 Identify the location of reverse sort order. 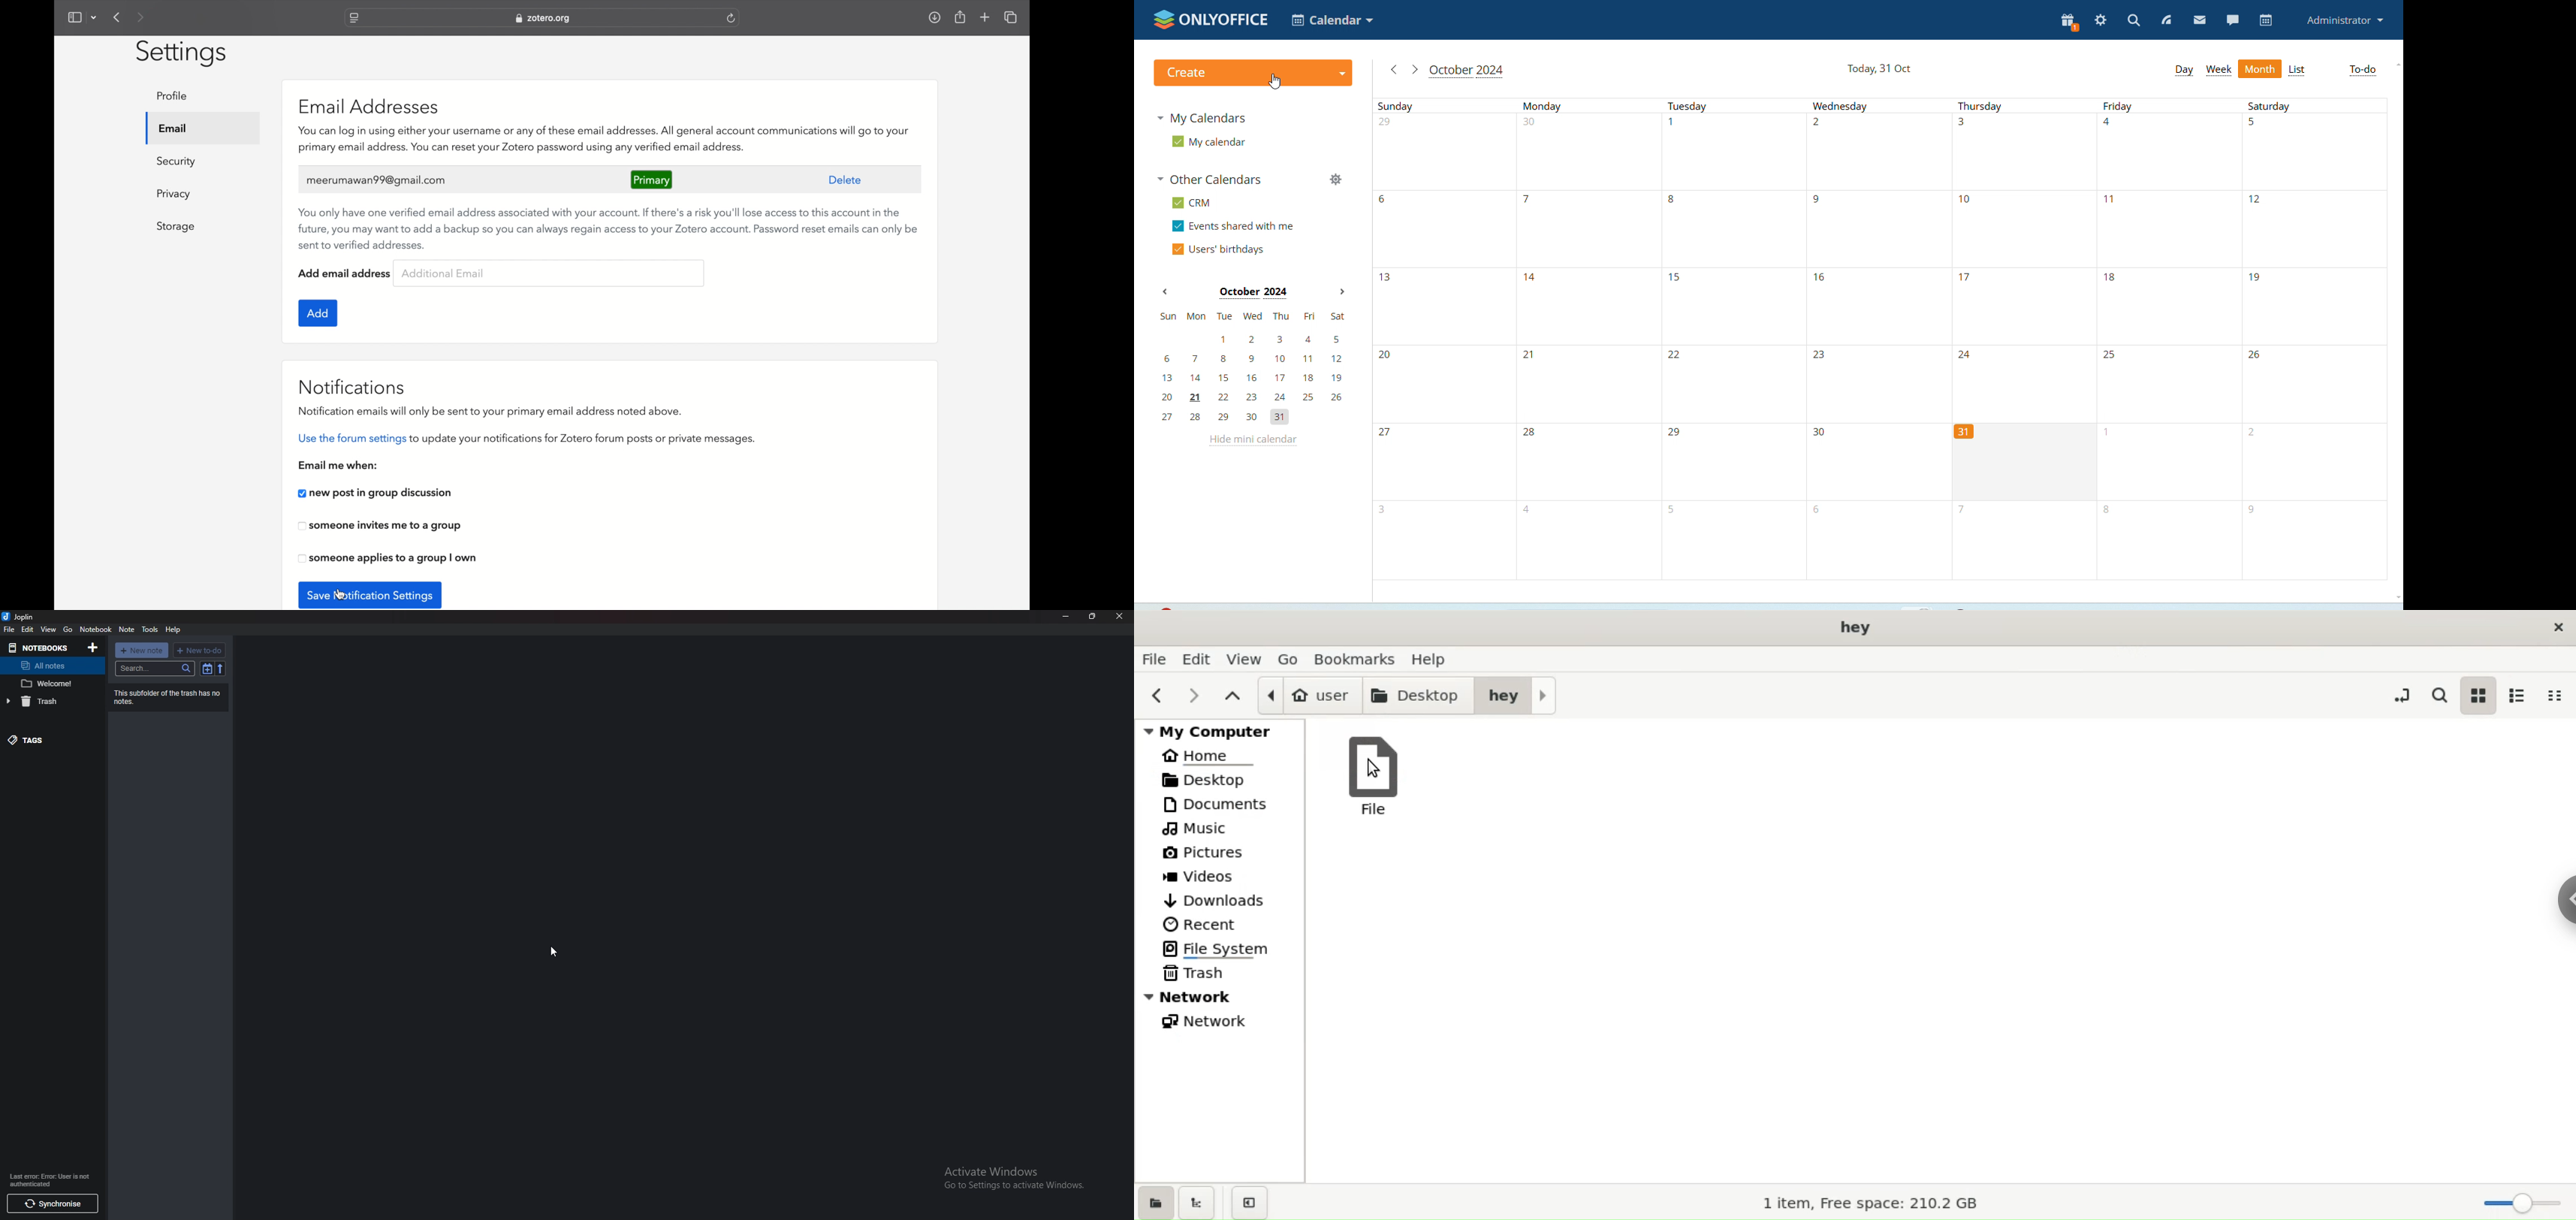
(222, 669).